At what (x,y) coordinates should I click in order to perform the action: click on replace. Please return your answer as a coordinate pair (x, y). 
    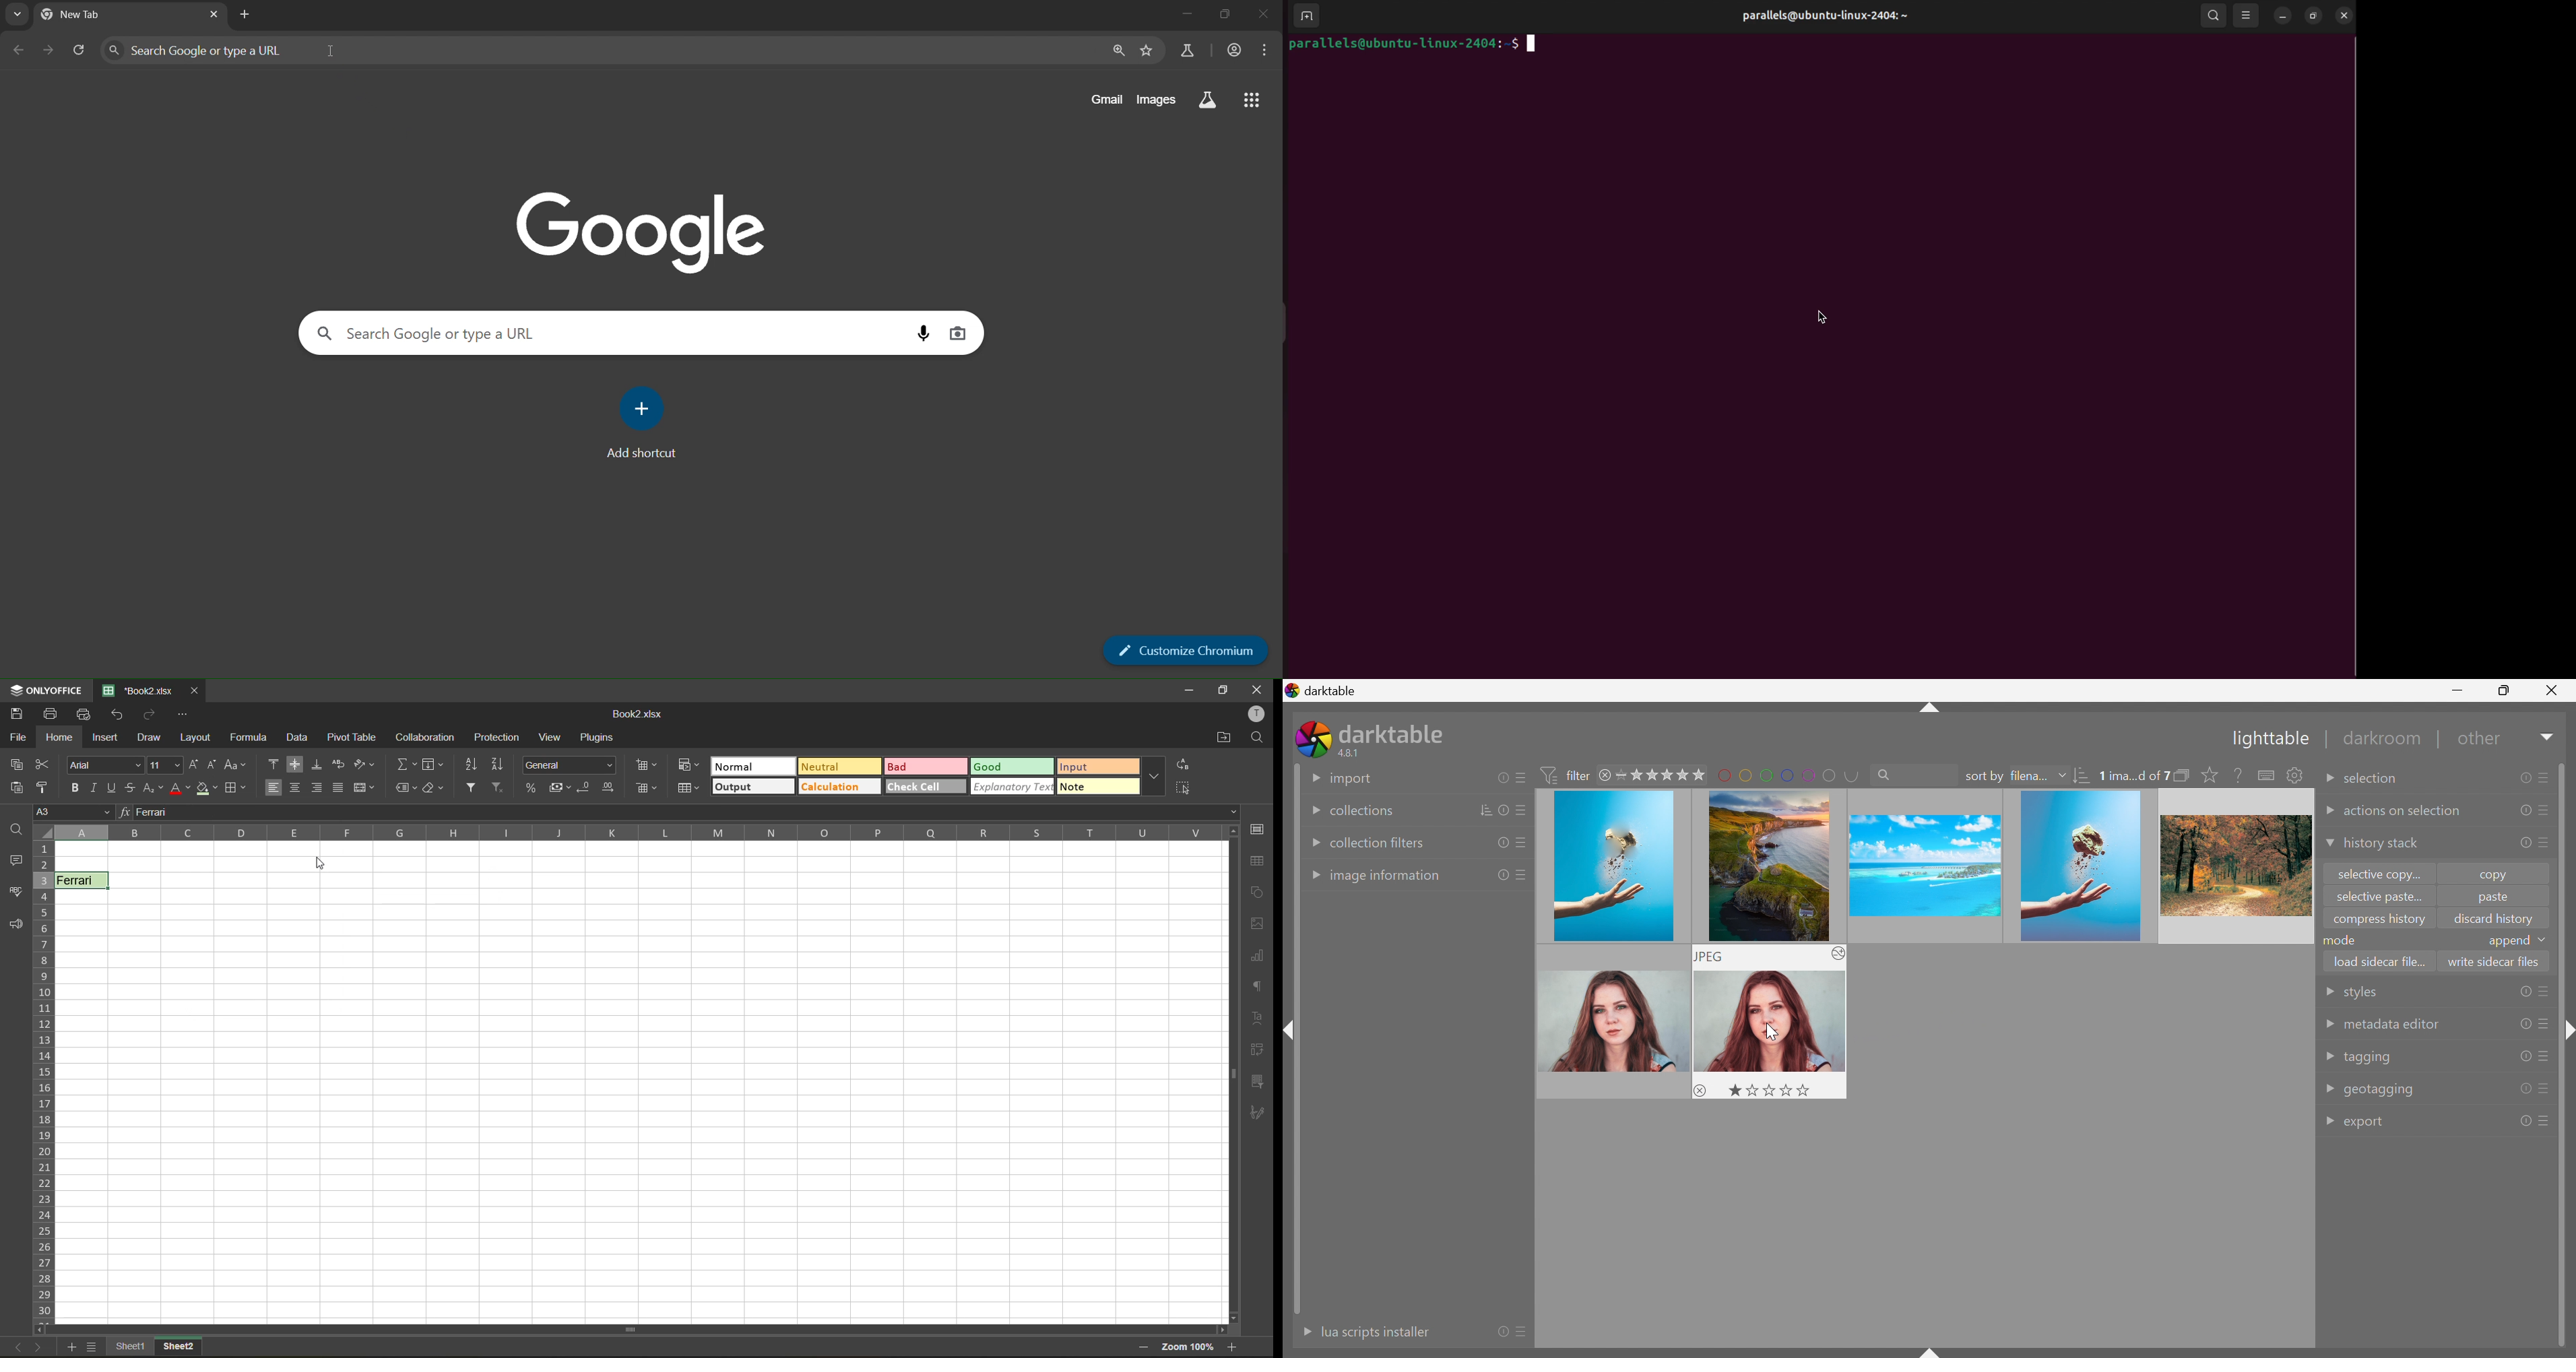
    Looking at the image, I should click on (1183, 765).